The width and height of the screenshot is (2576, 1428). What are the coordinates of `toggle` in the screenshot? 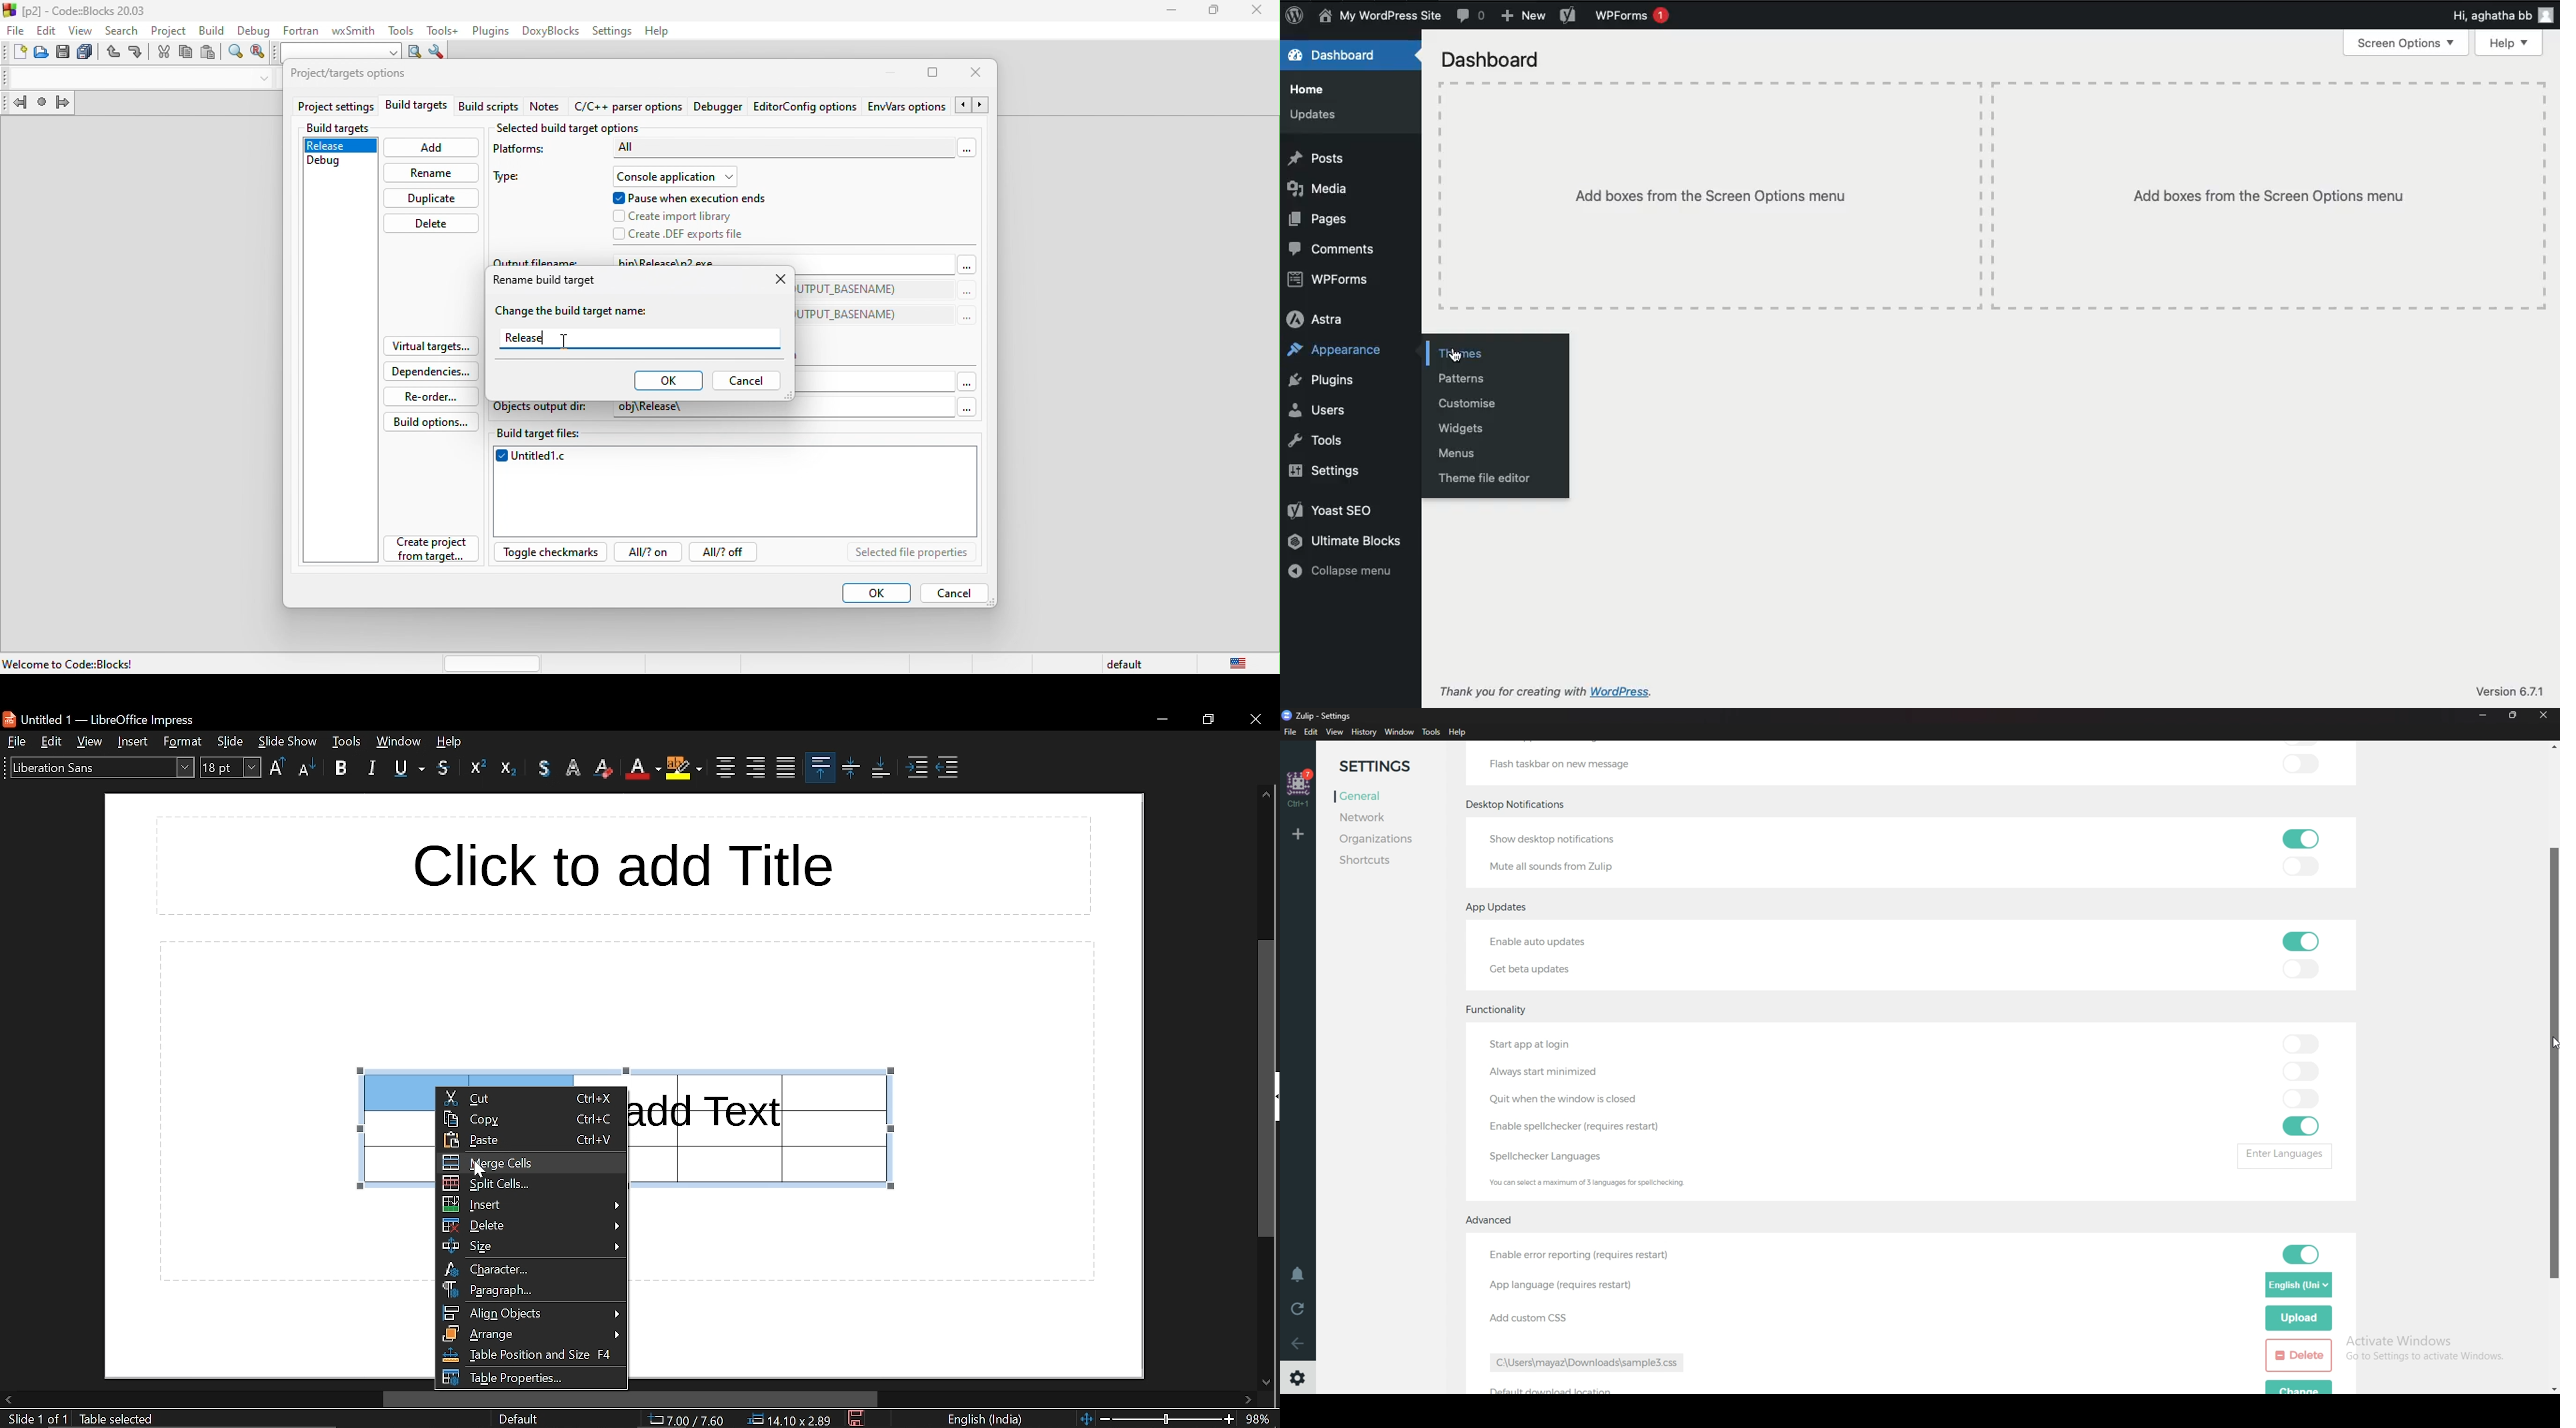 It's located at (2301, 1099).